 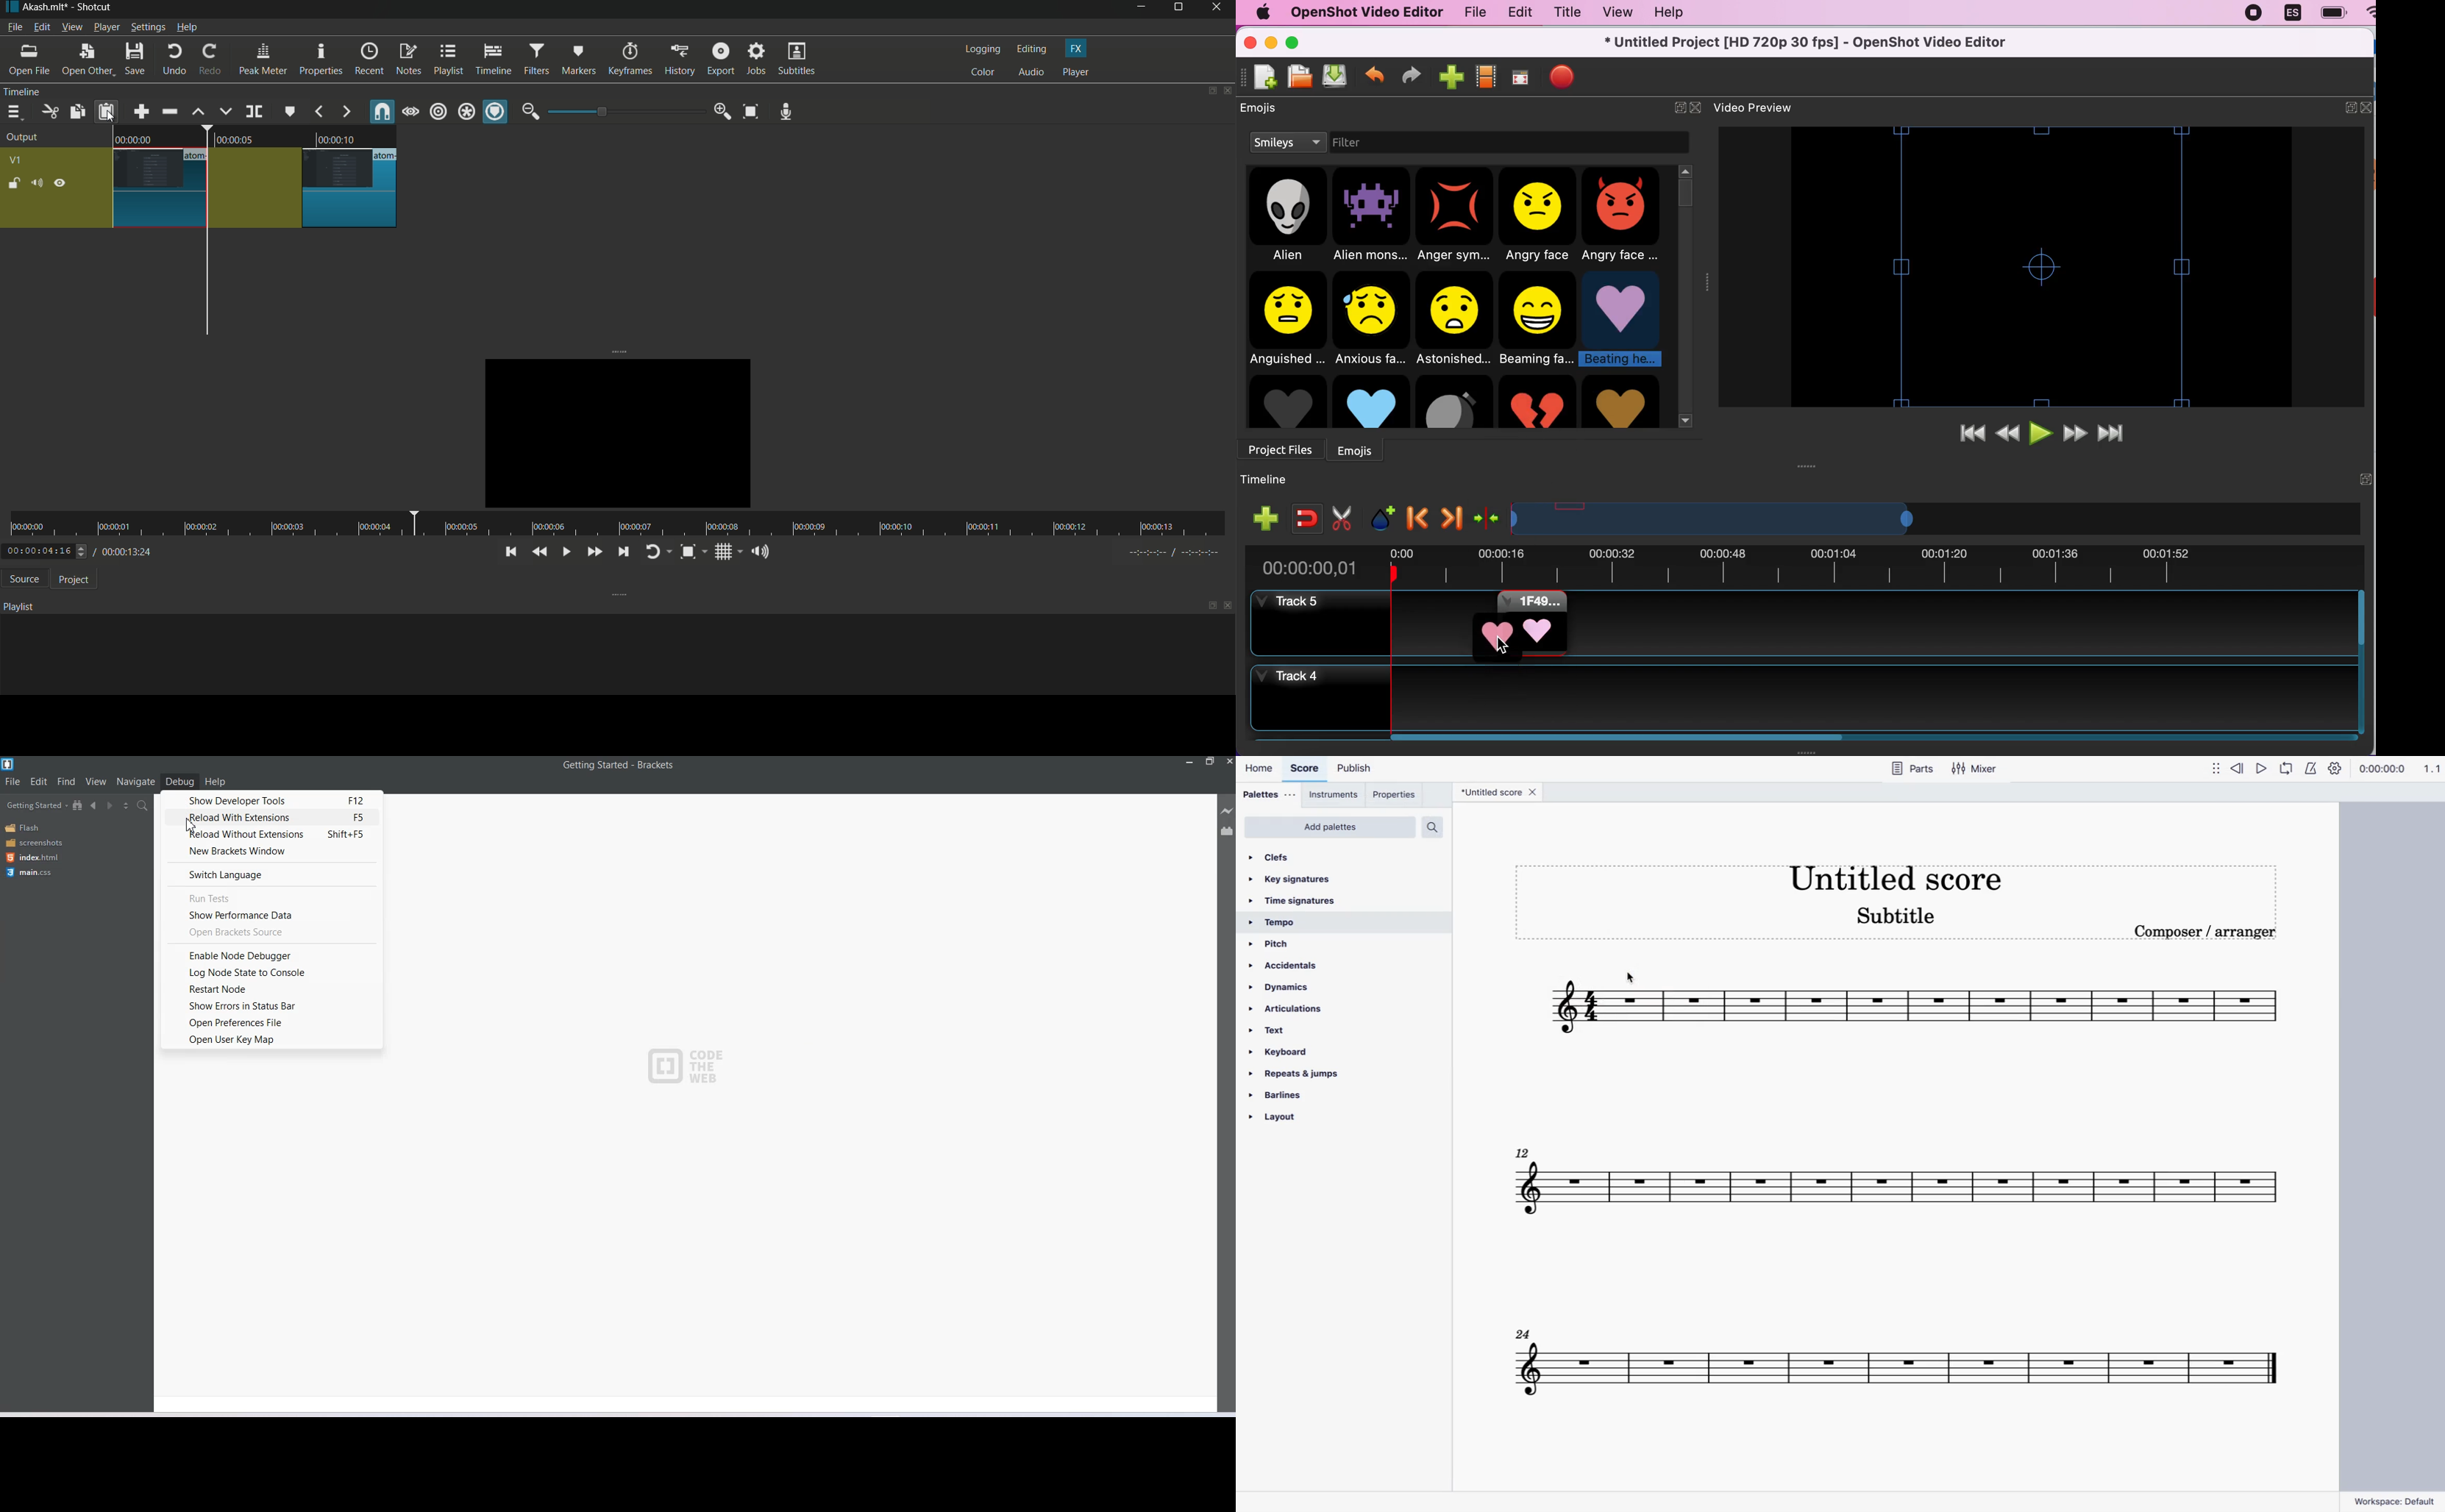 What do you see at coordinates (1260, 82) in the screenshot?
I see `new file` at bounding box center [1260, 82].